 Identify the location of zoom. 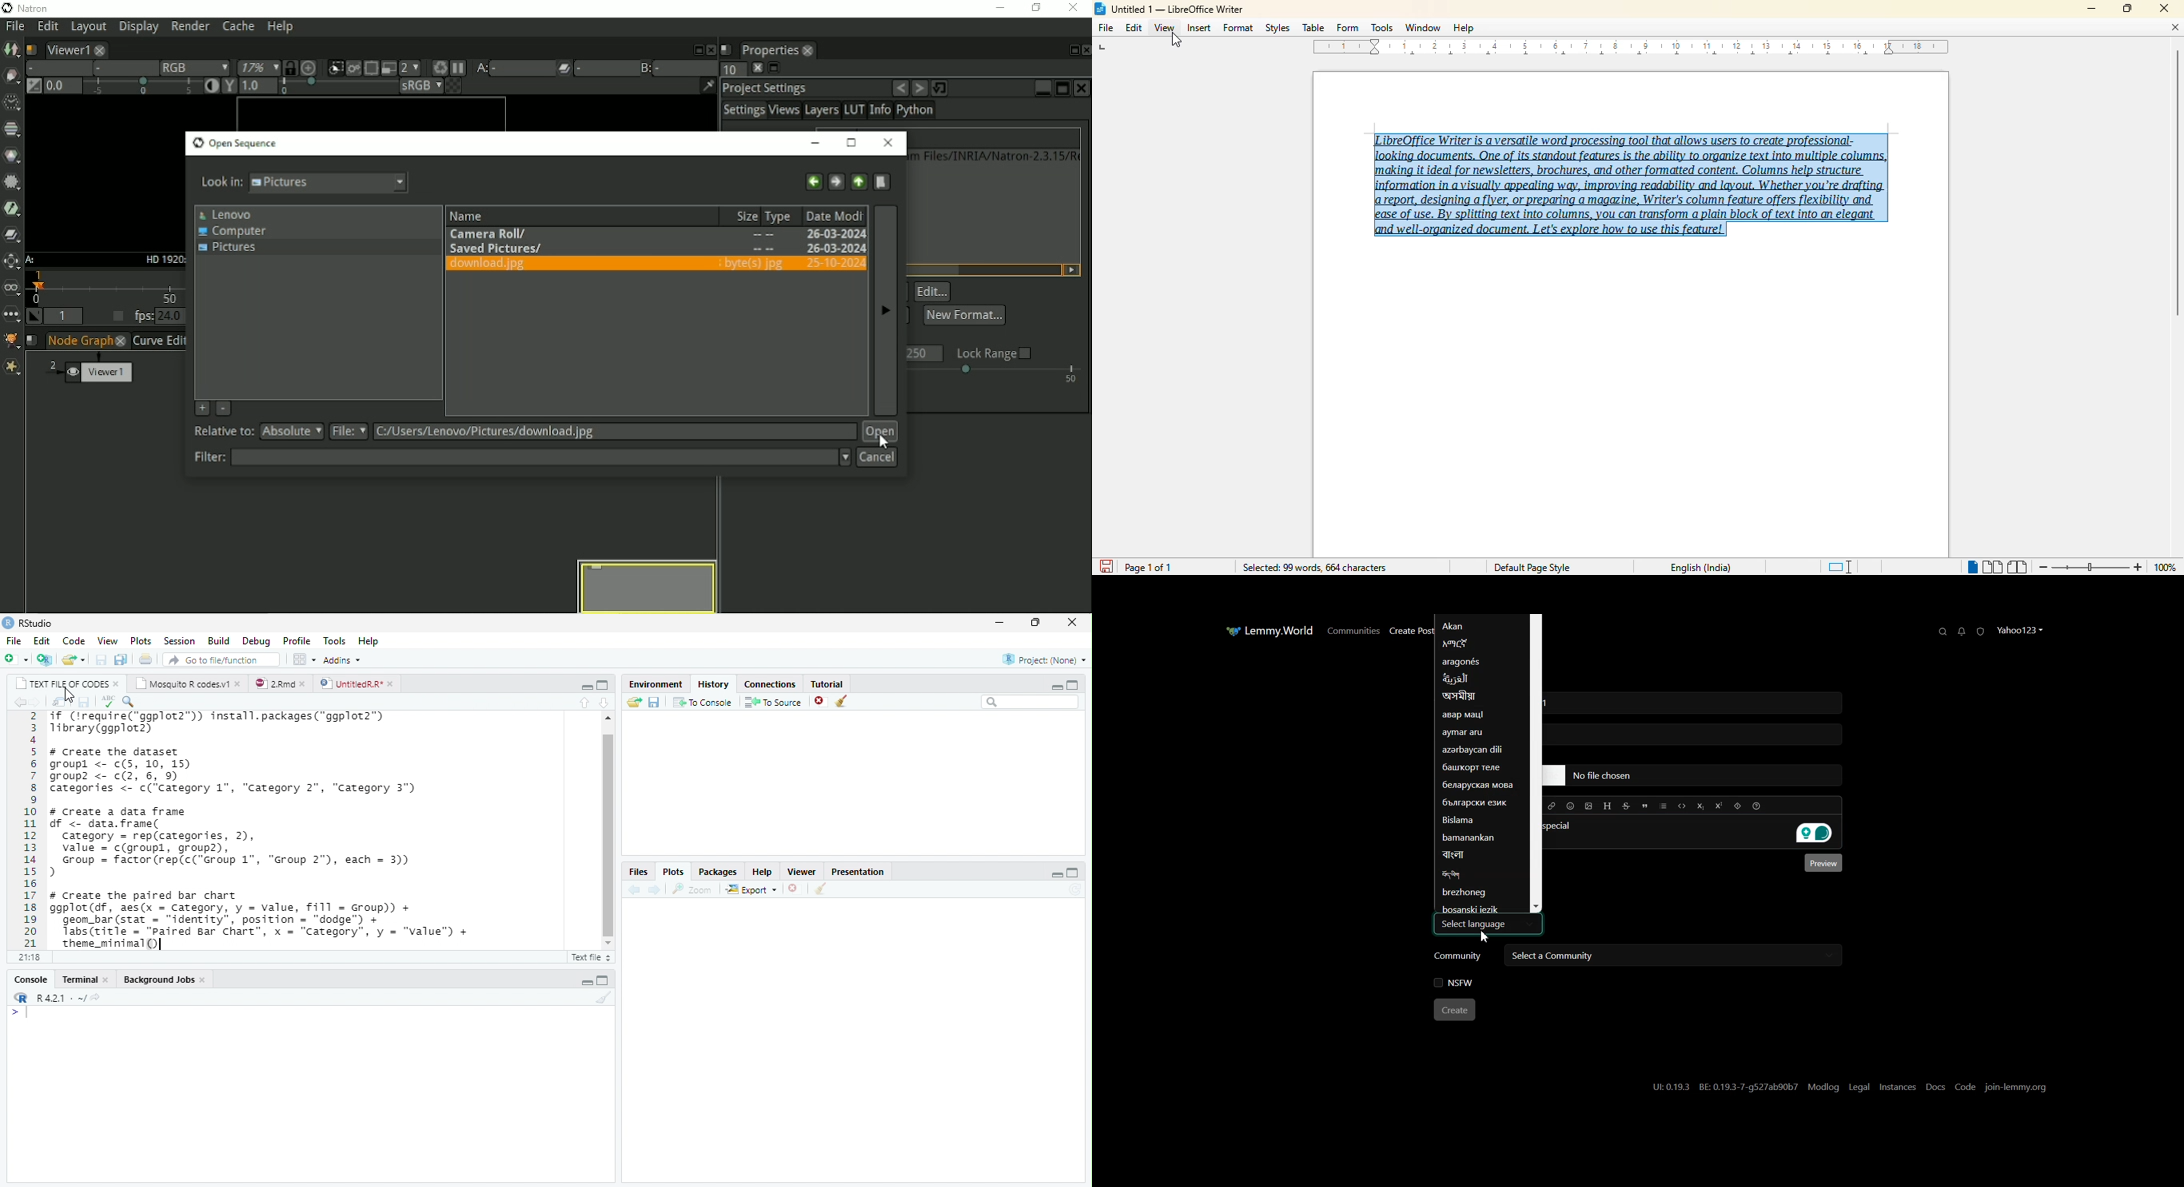
(693, 889).